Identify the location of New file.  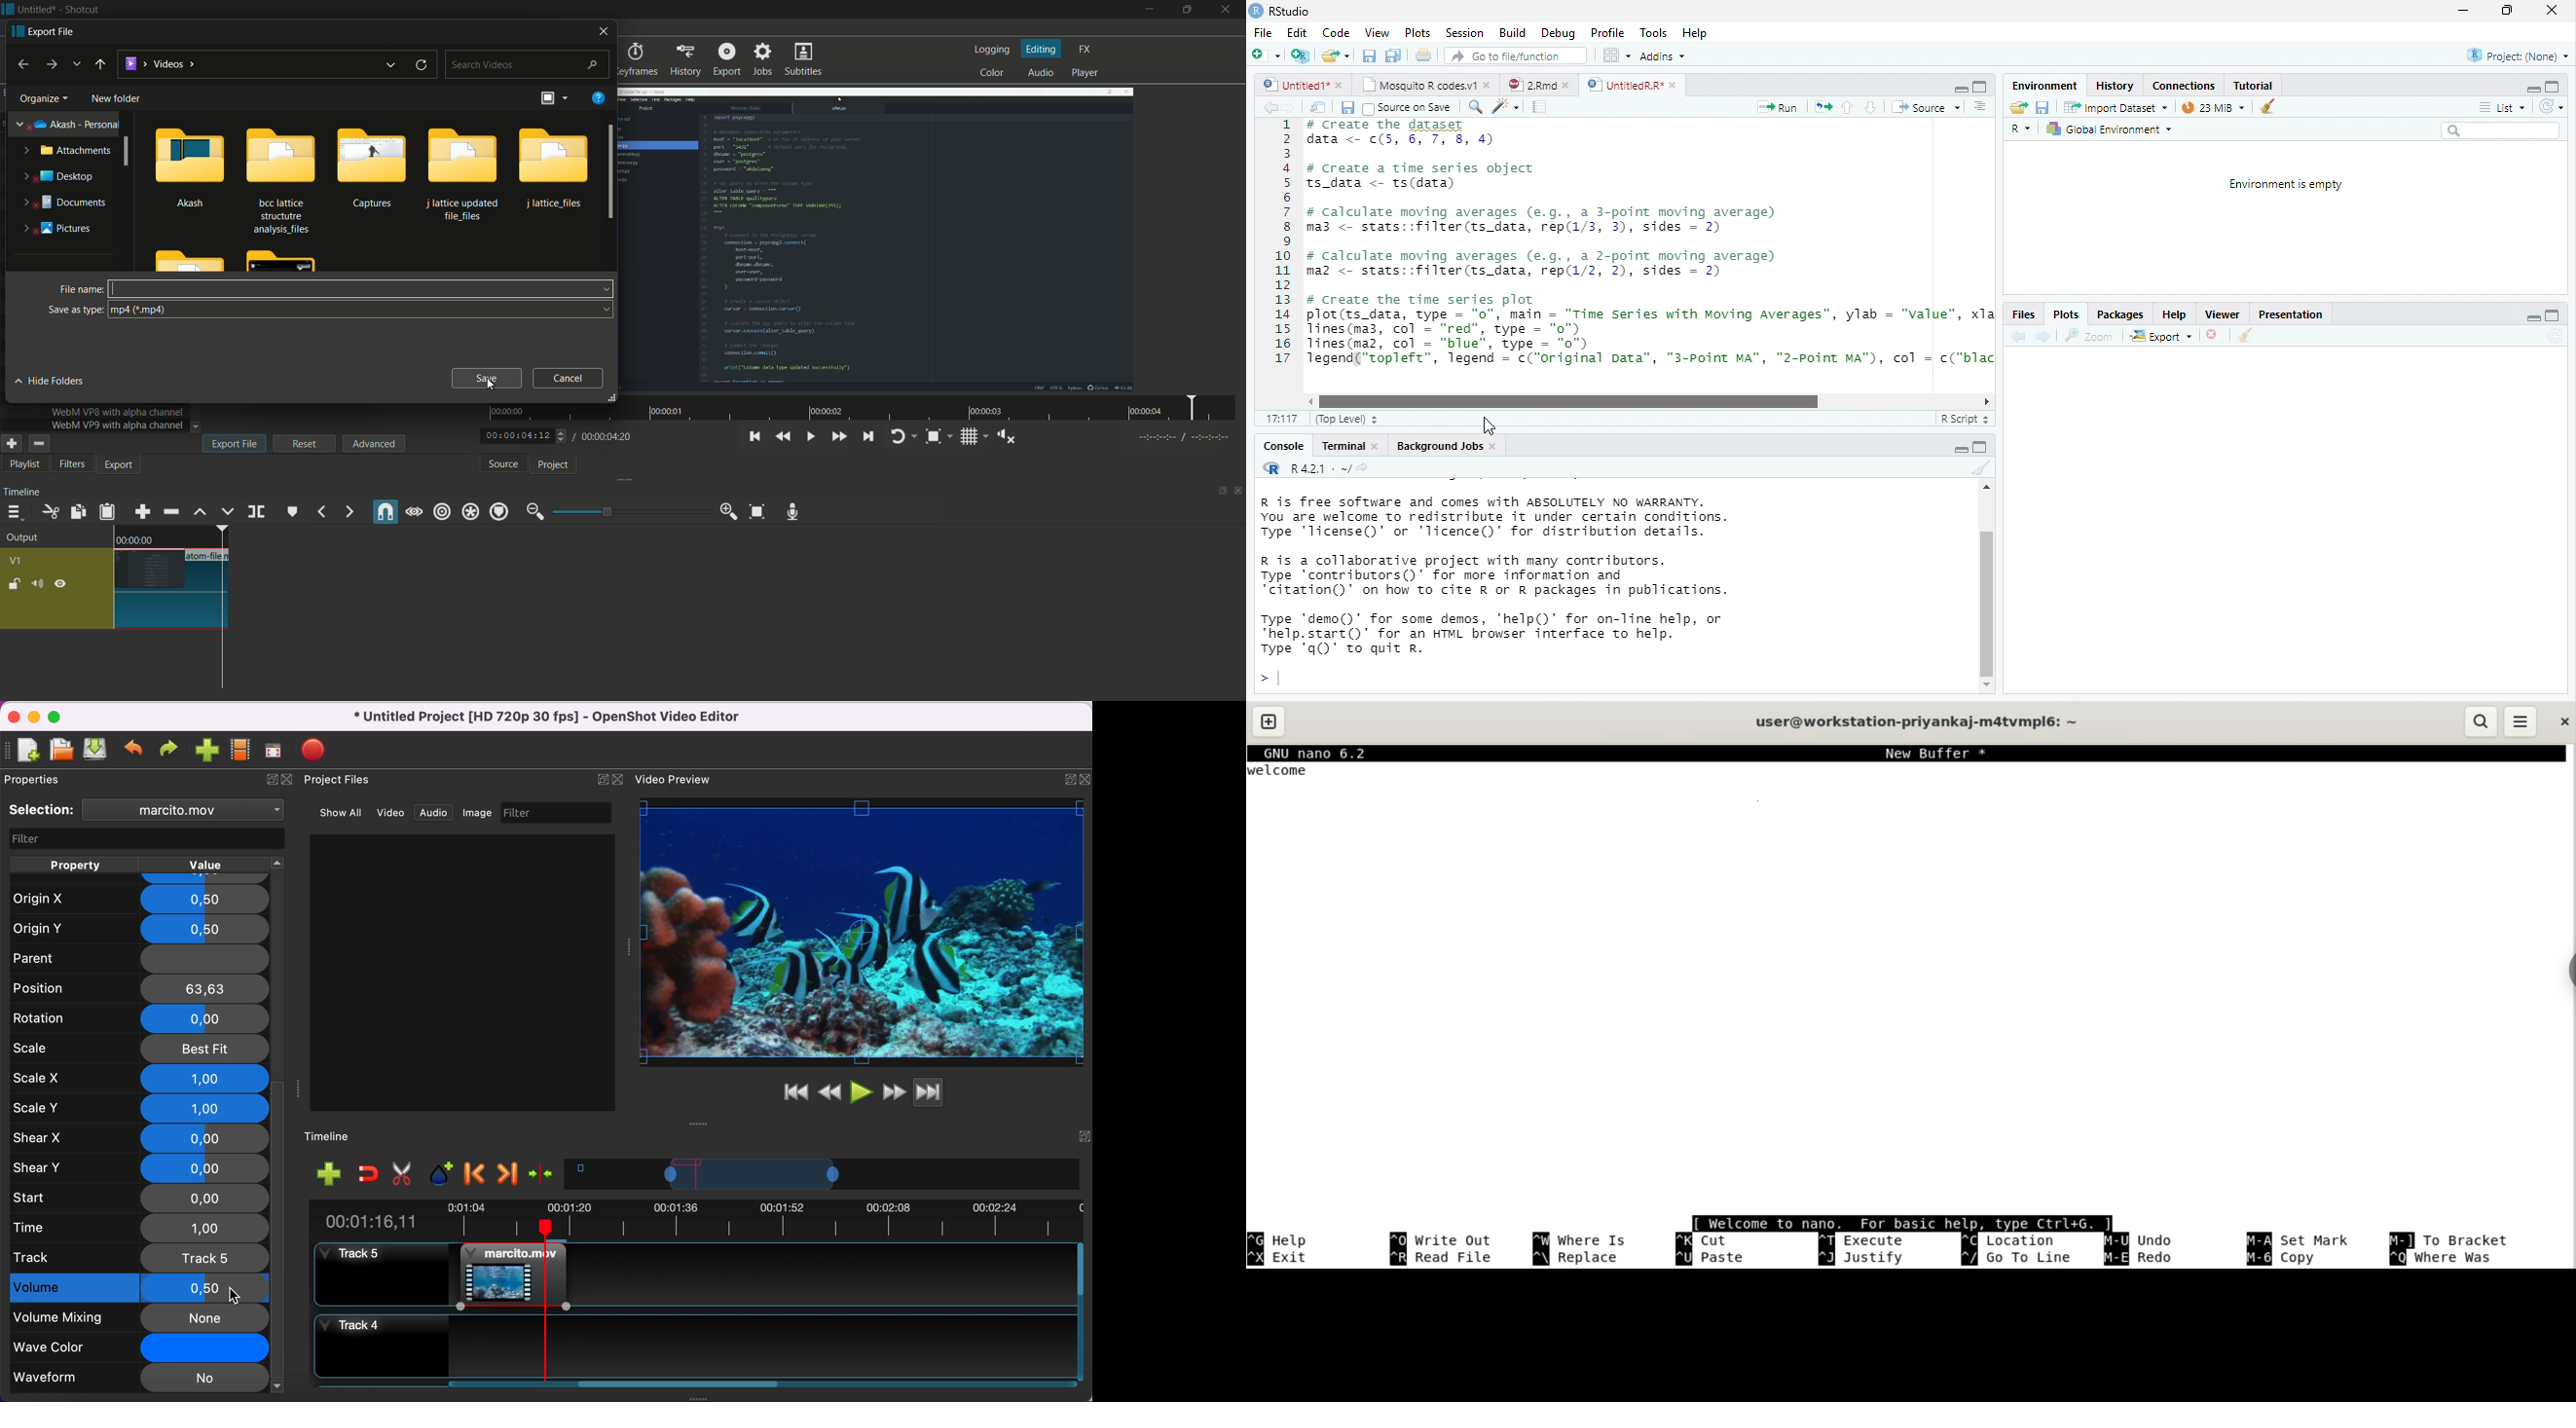
(1265, 55).